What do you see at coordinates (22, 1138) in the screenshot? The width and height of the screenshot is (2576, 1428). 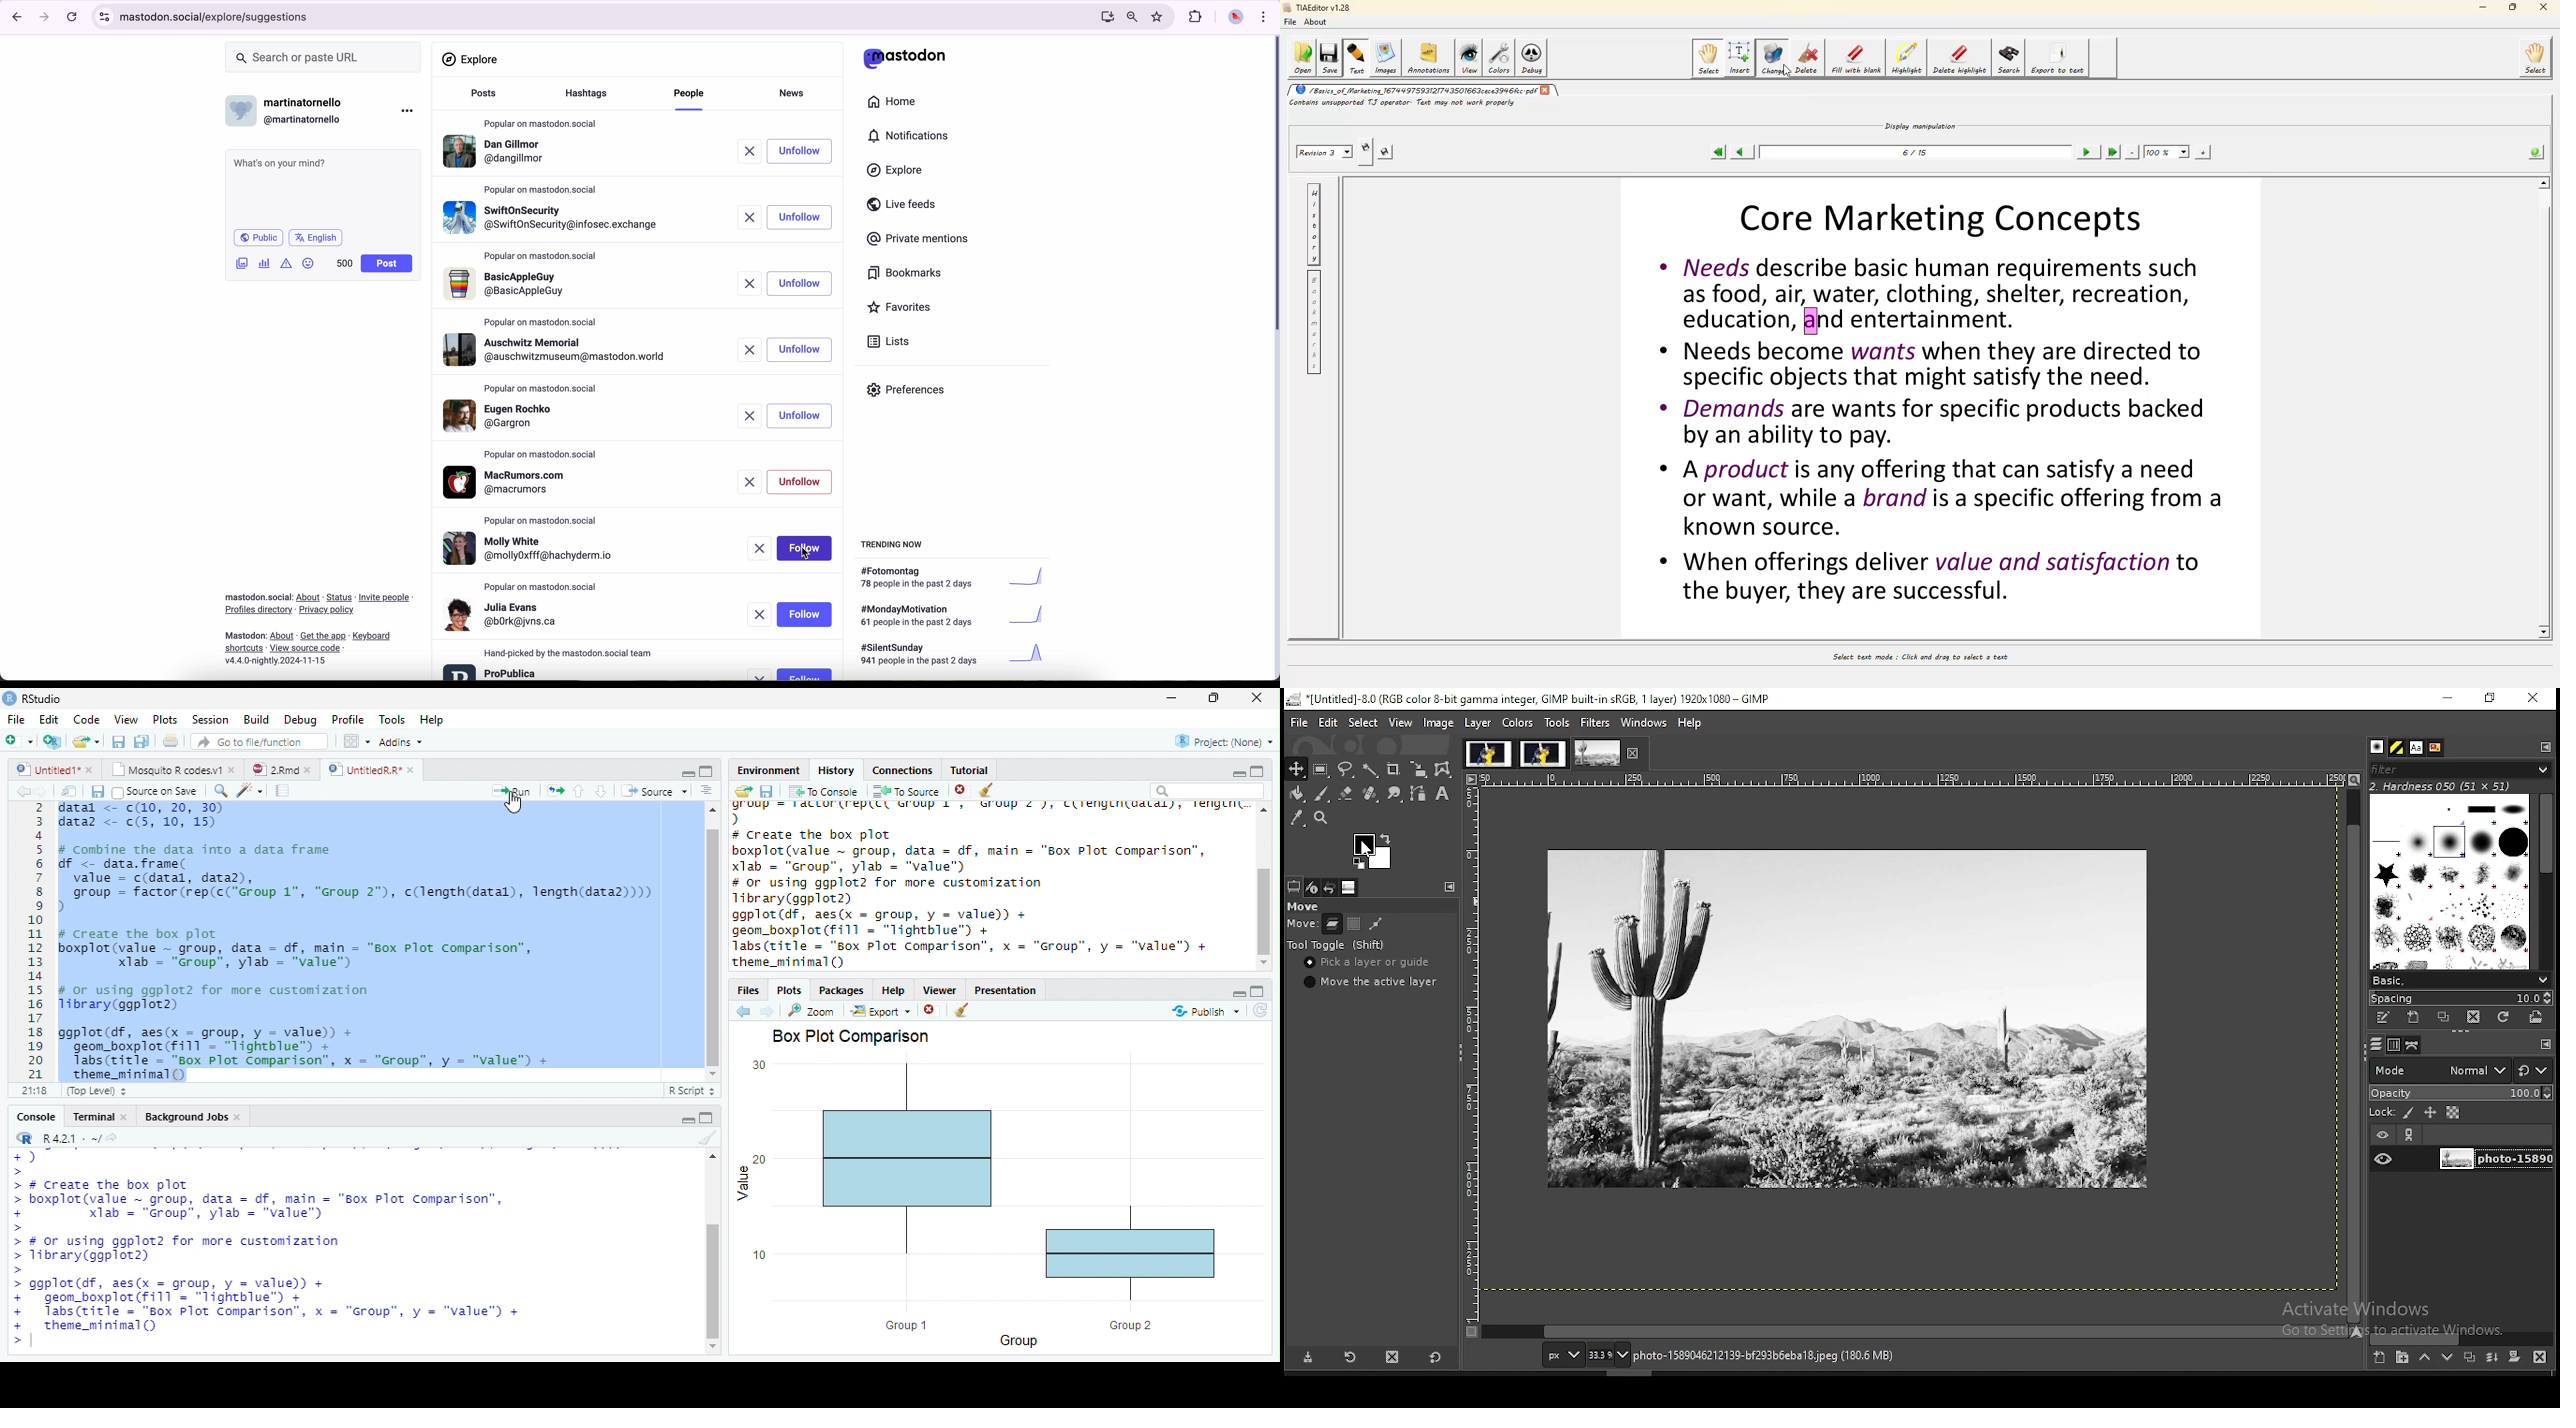 I see `R` at bounding box center [22, 1138].